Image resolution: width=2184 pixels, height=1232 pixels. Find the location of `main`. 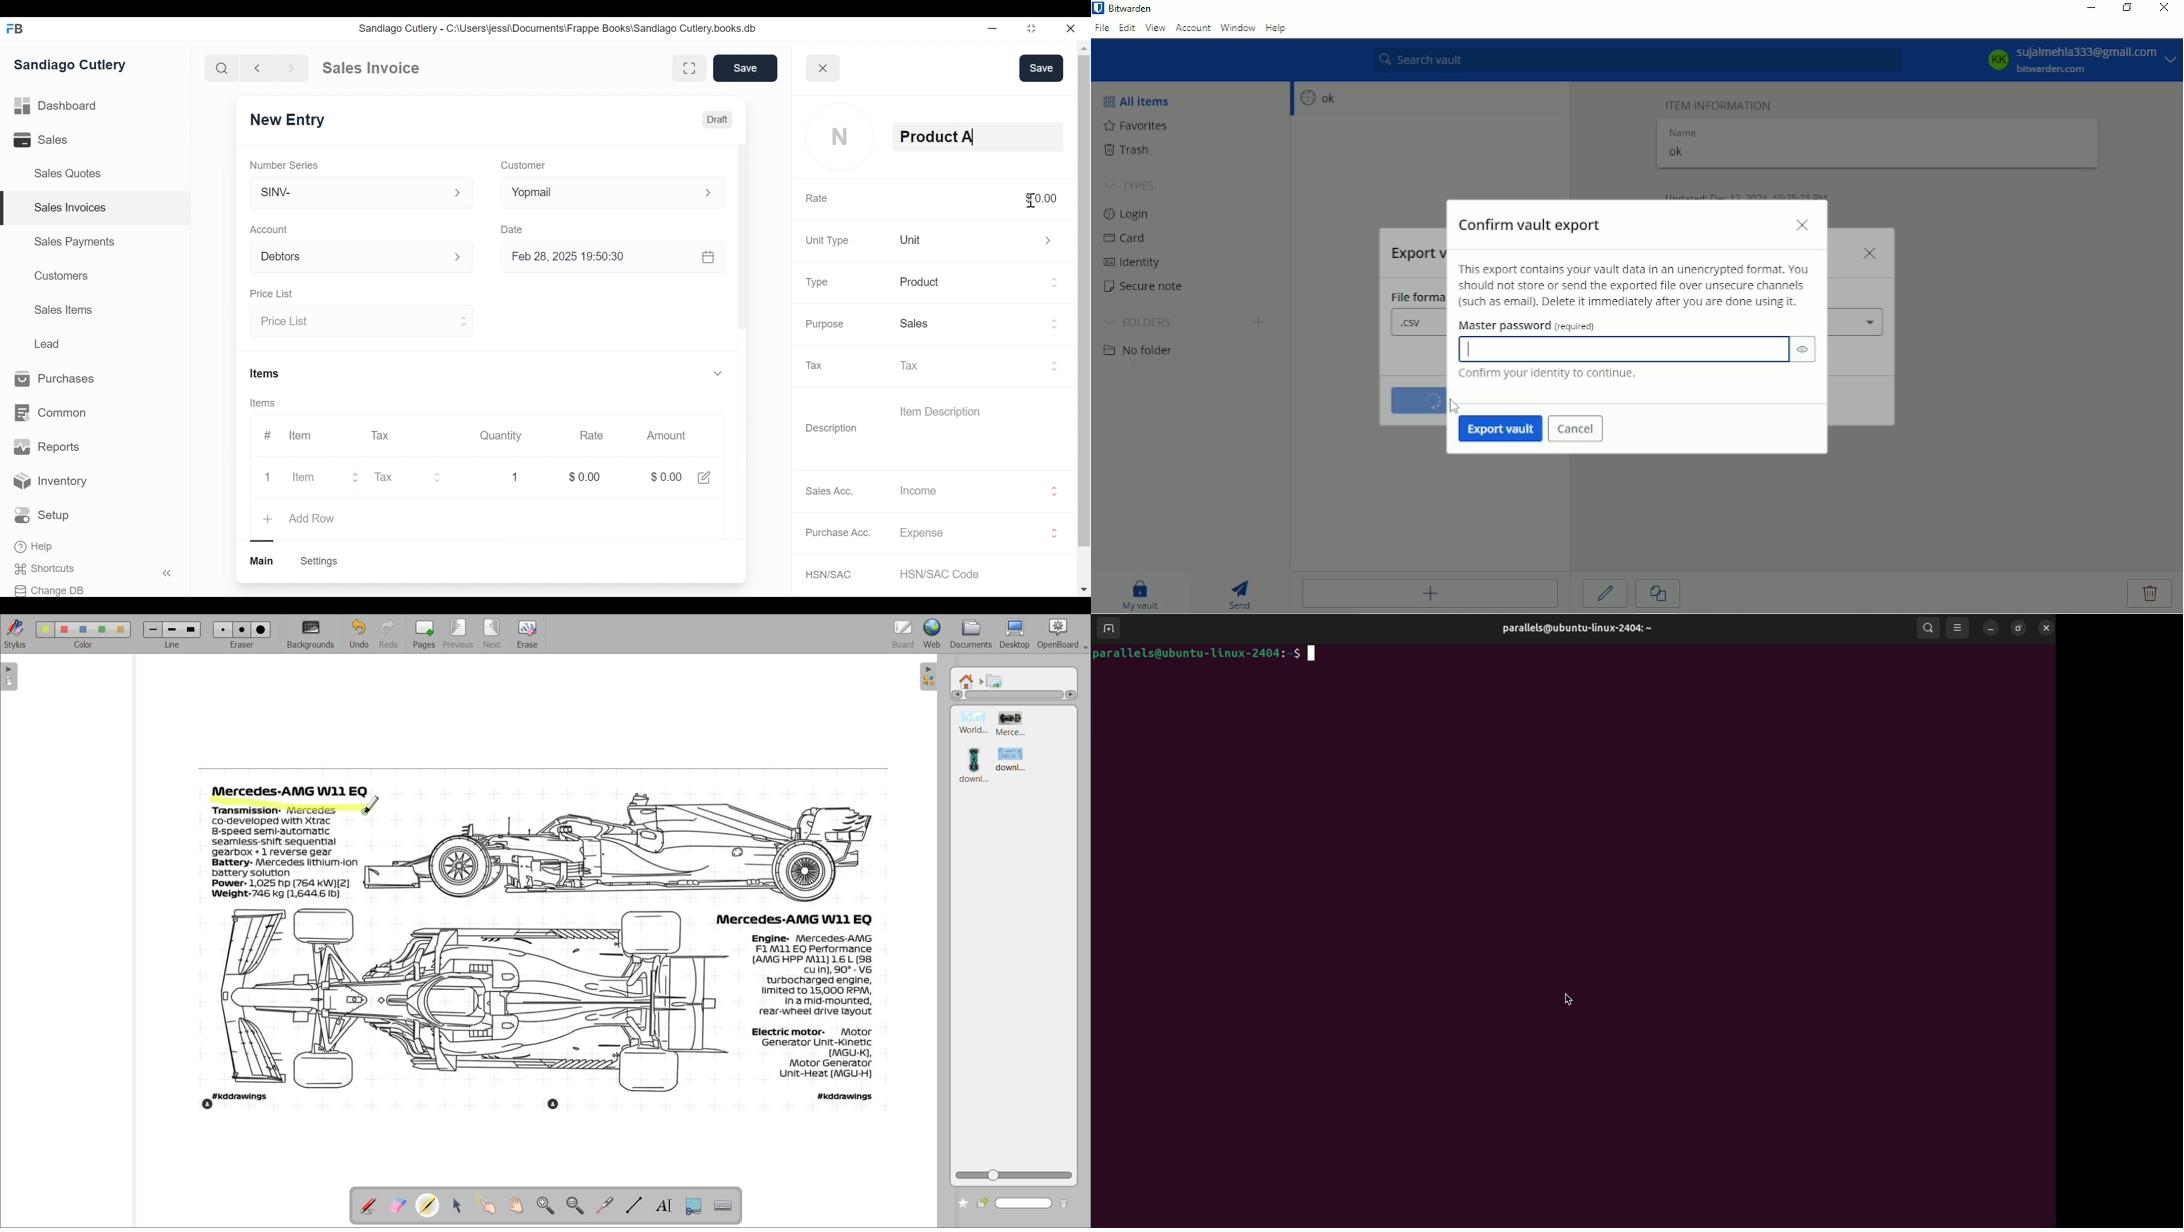

main is located at coordinates (263, 561).